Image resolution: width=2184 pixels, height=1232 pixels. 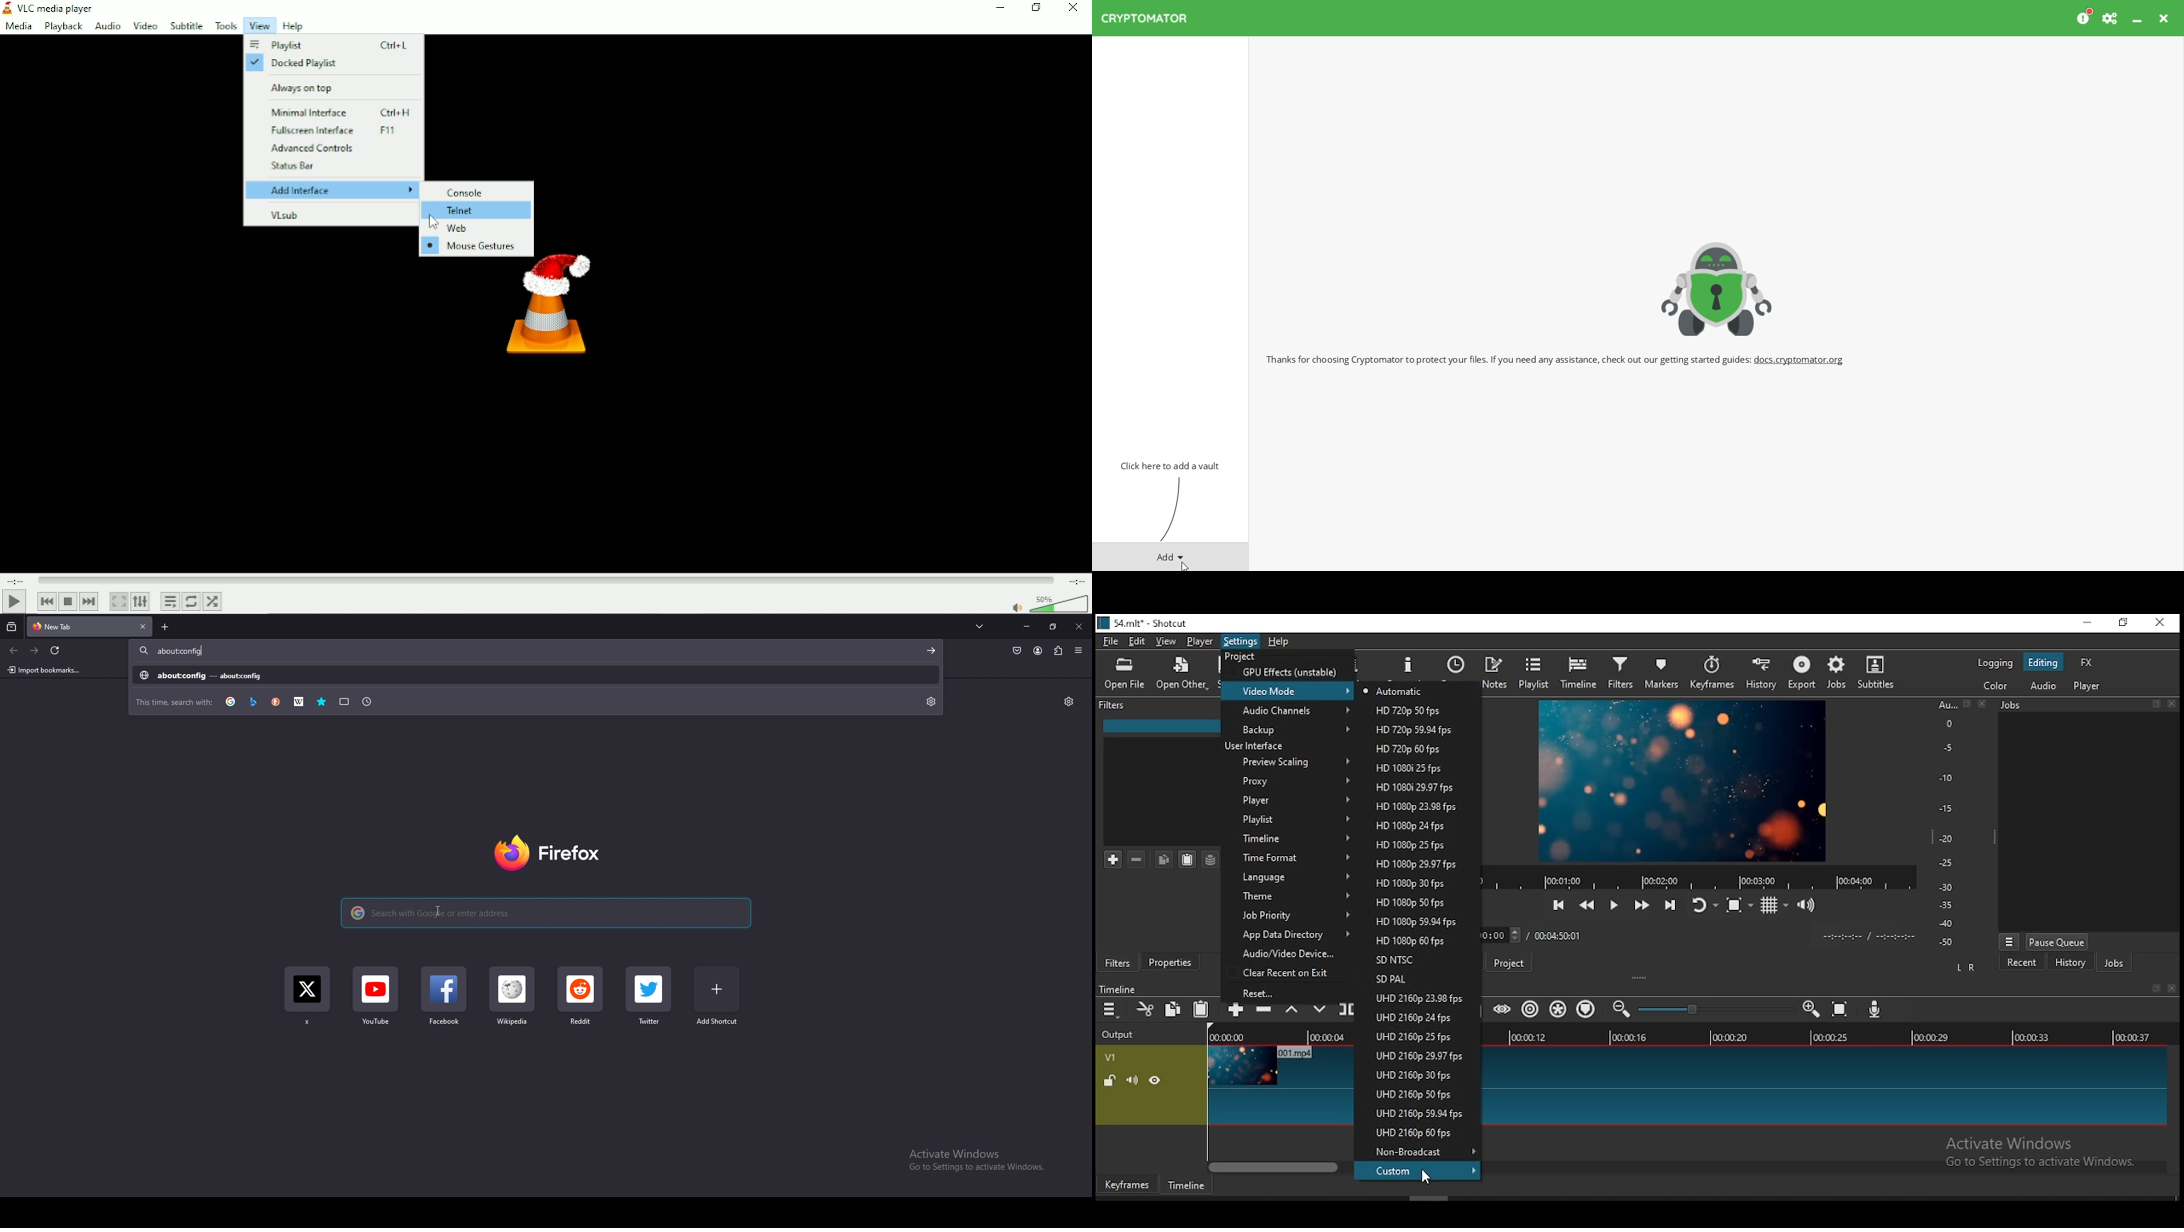 I want to click on cut, so click(x=1146, y=1009).